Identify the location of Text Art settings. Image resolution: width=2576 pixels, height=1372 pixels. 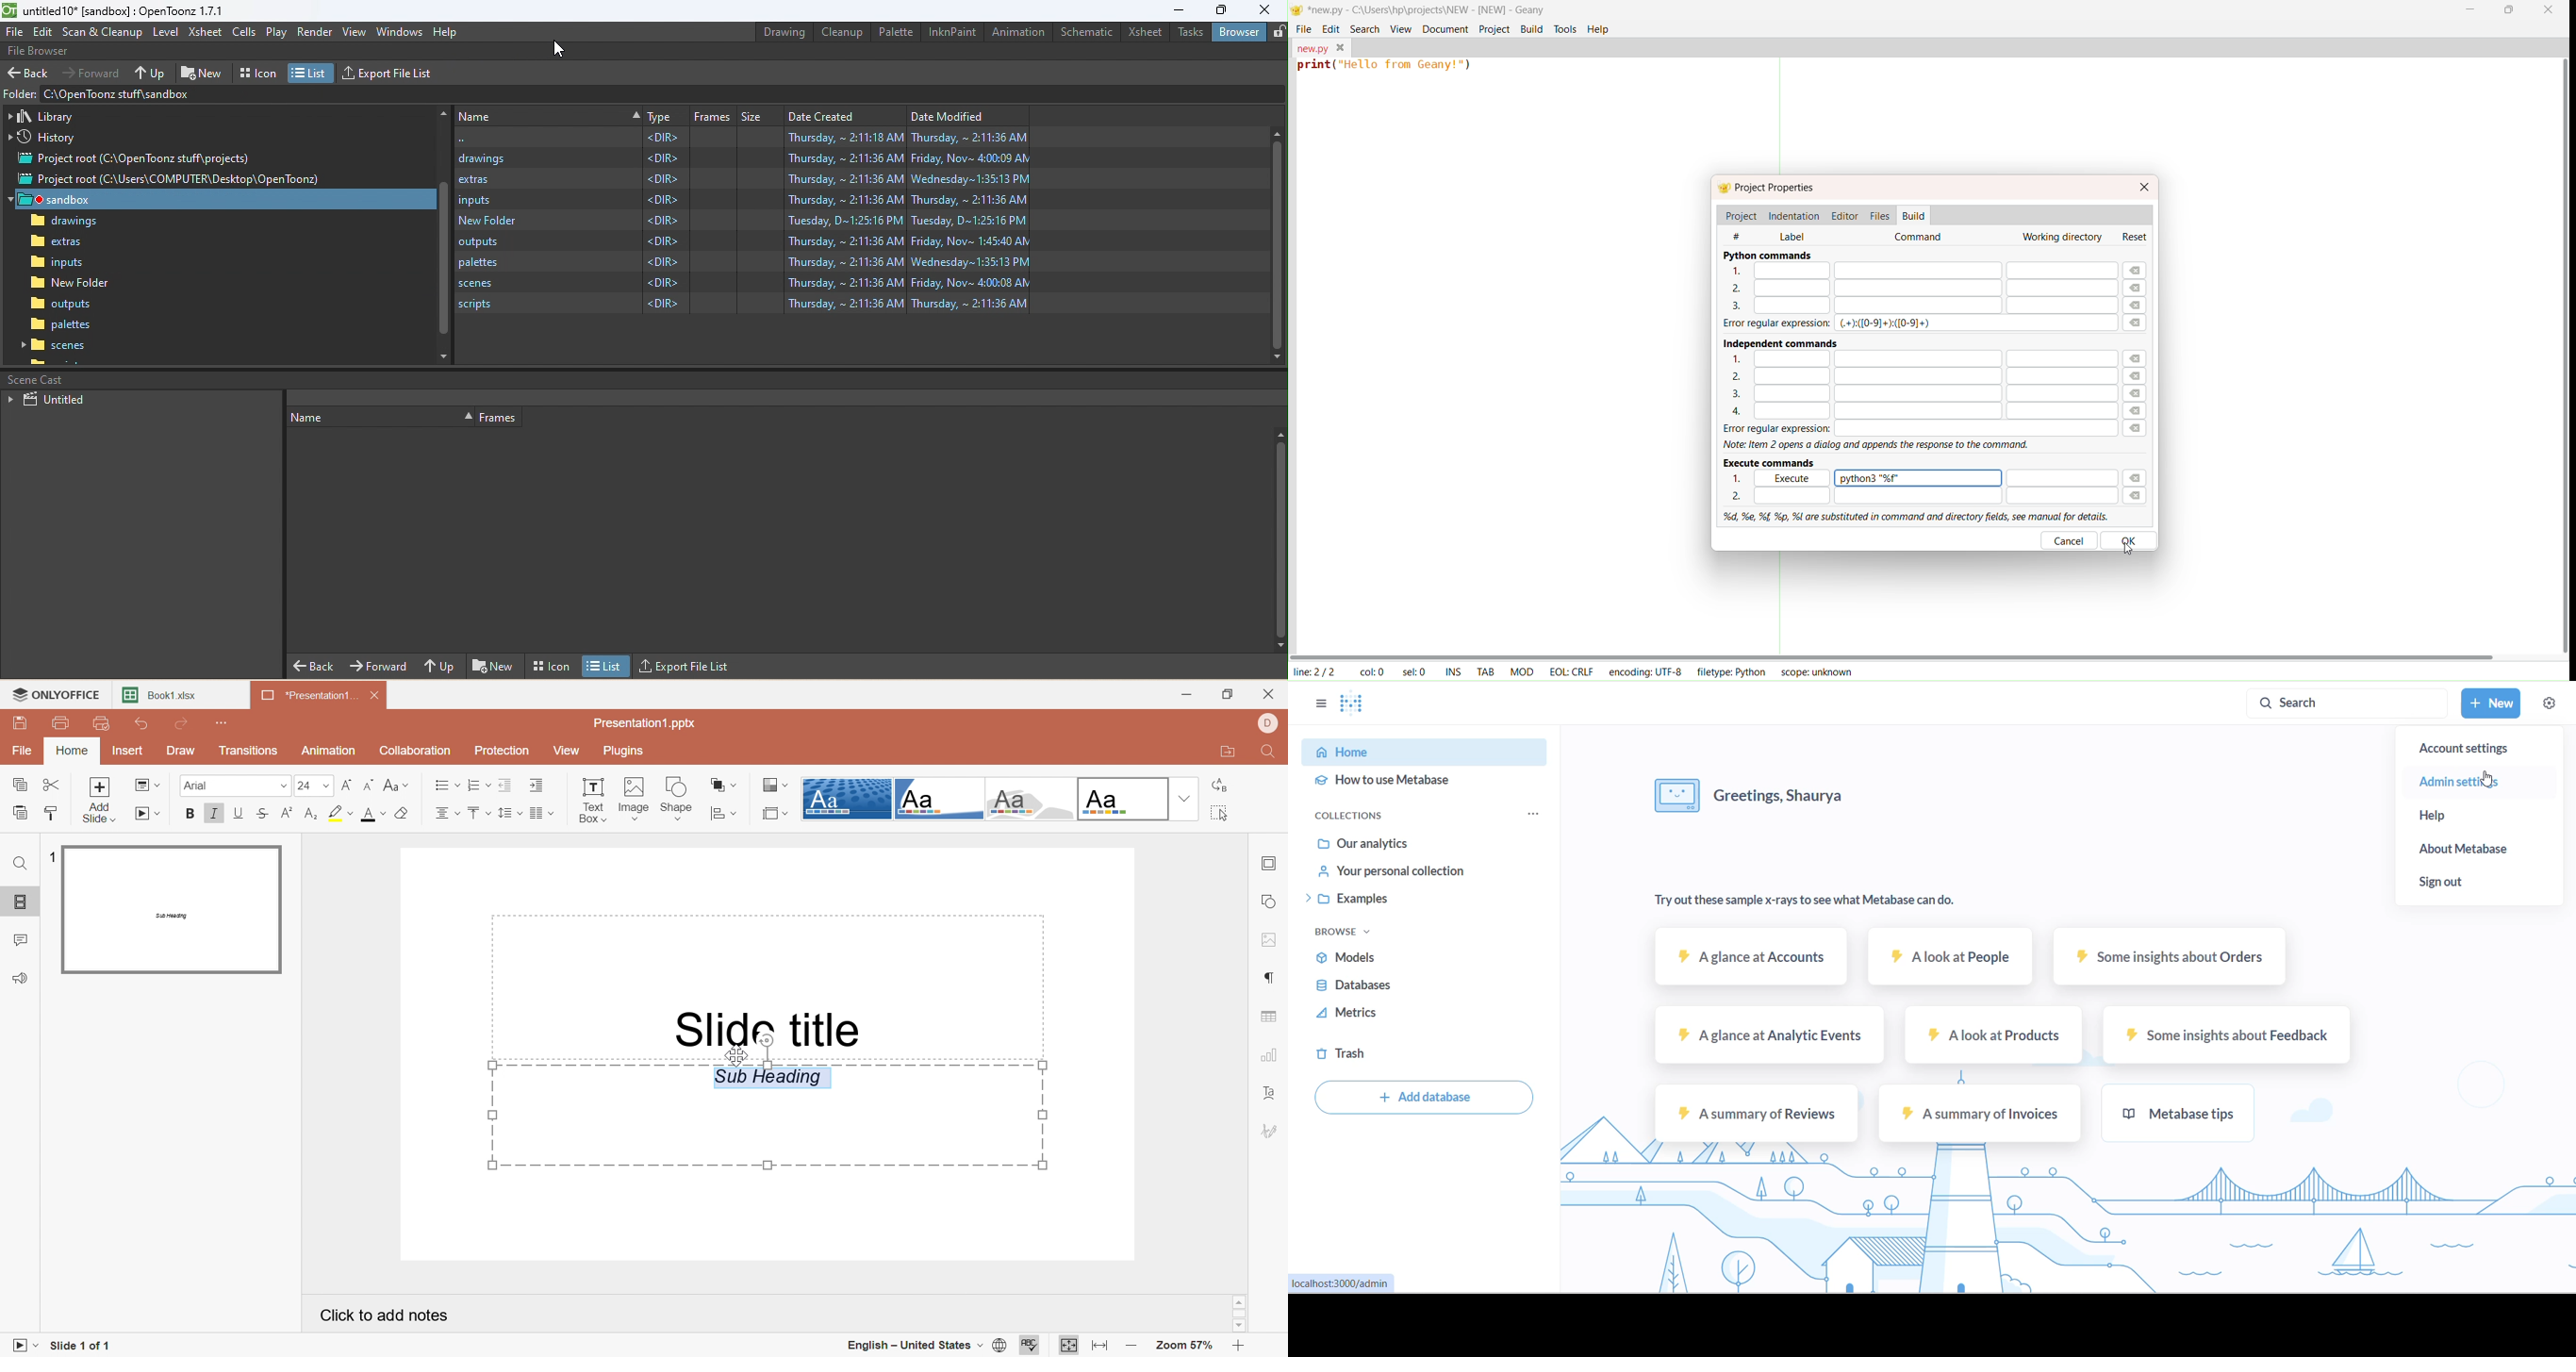
(1275, 1093).